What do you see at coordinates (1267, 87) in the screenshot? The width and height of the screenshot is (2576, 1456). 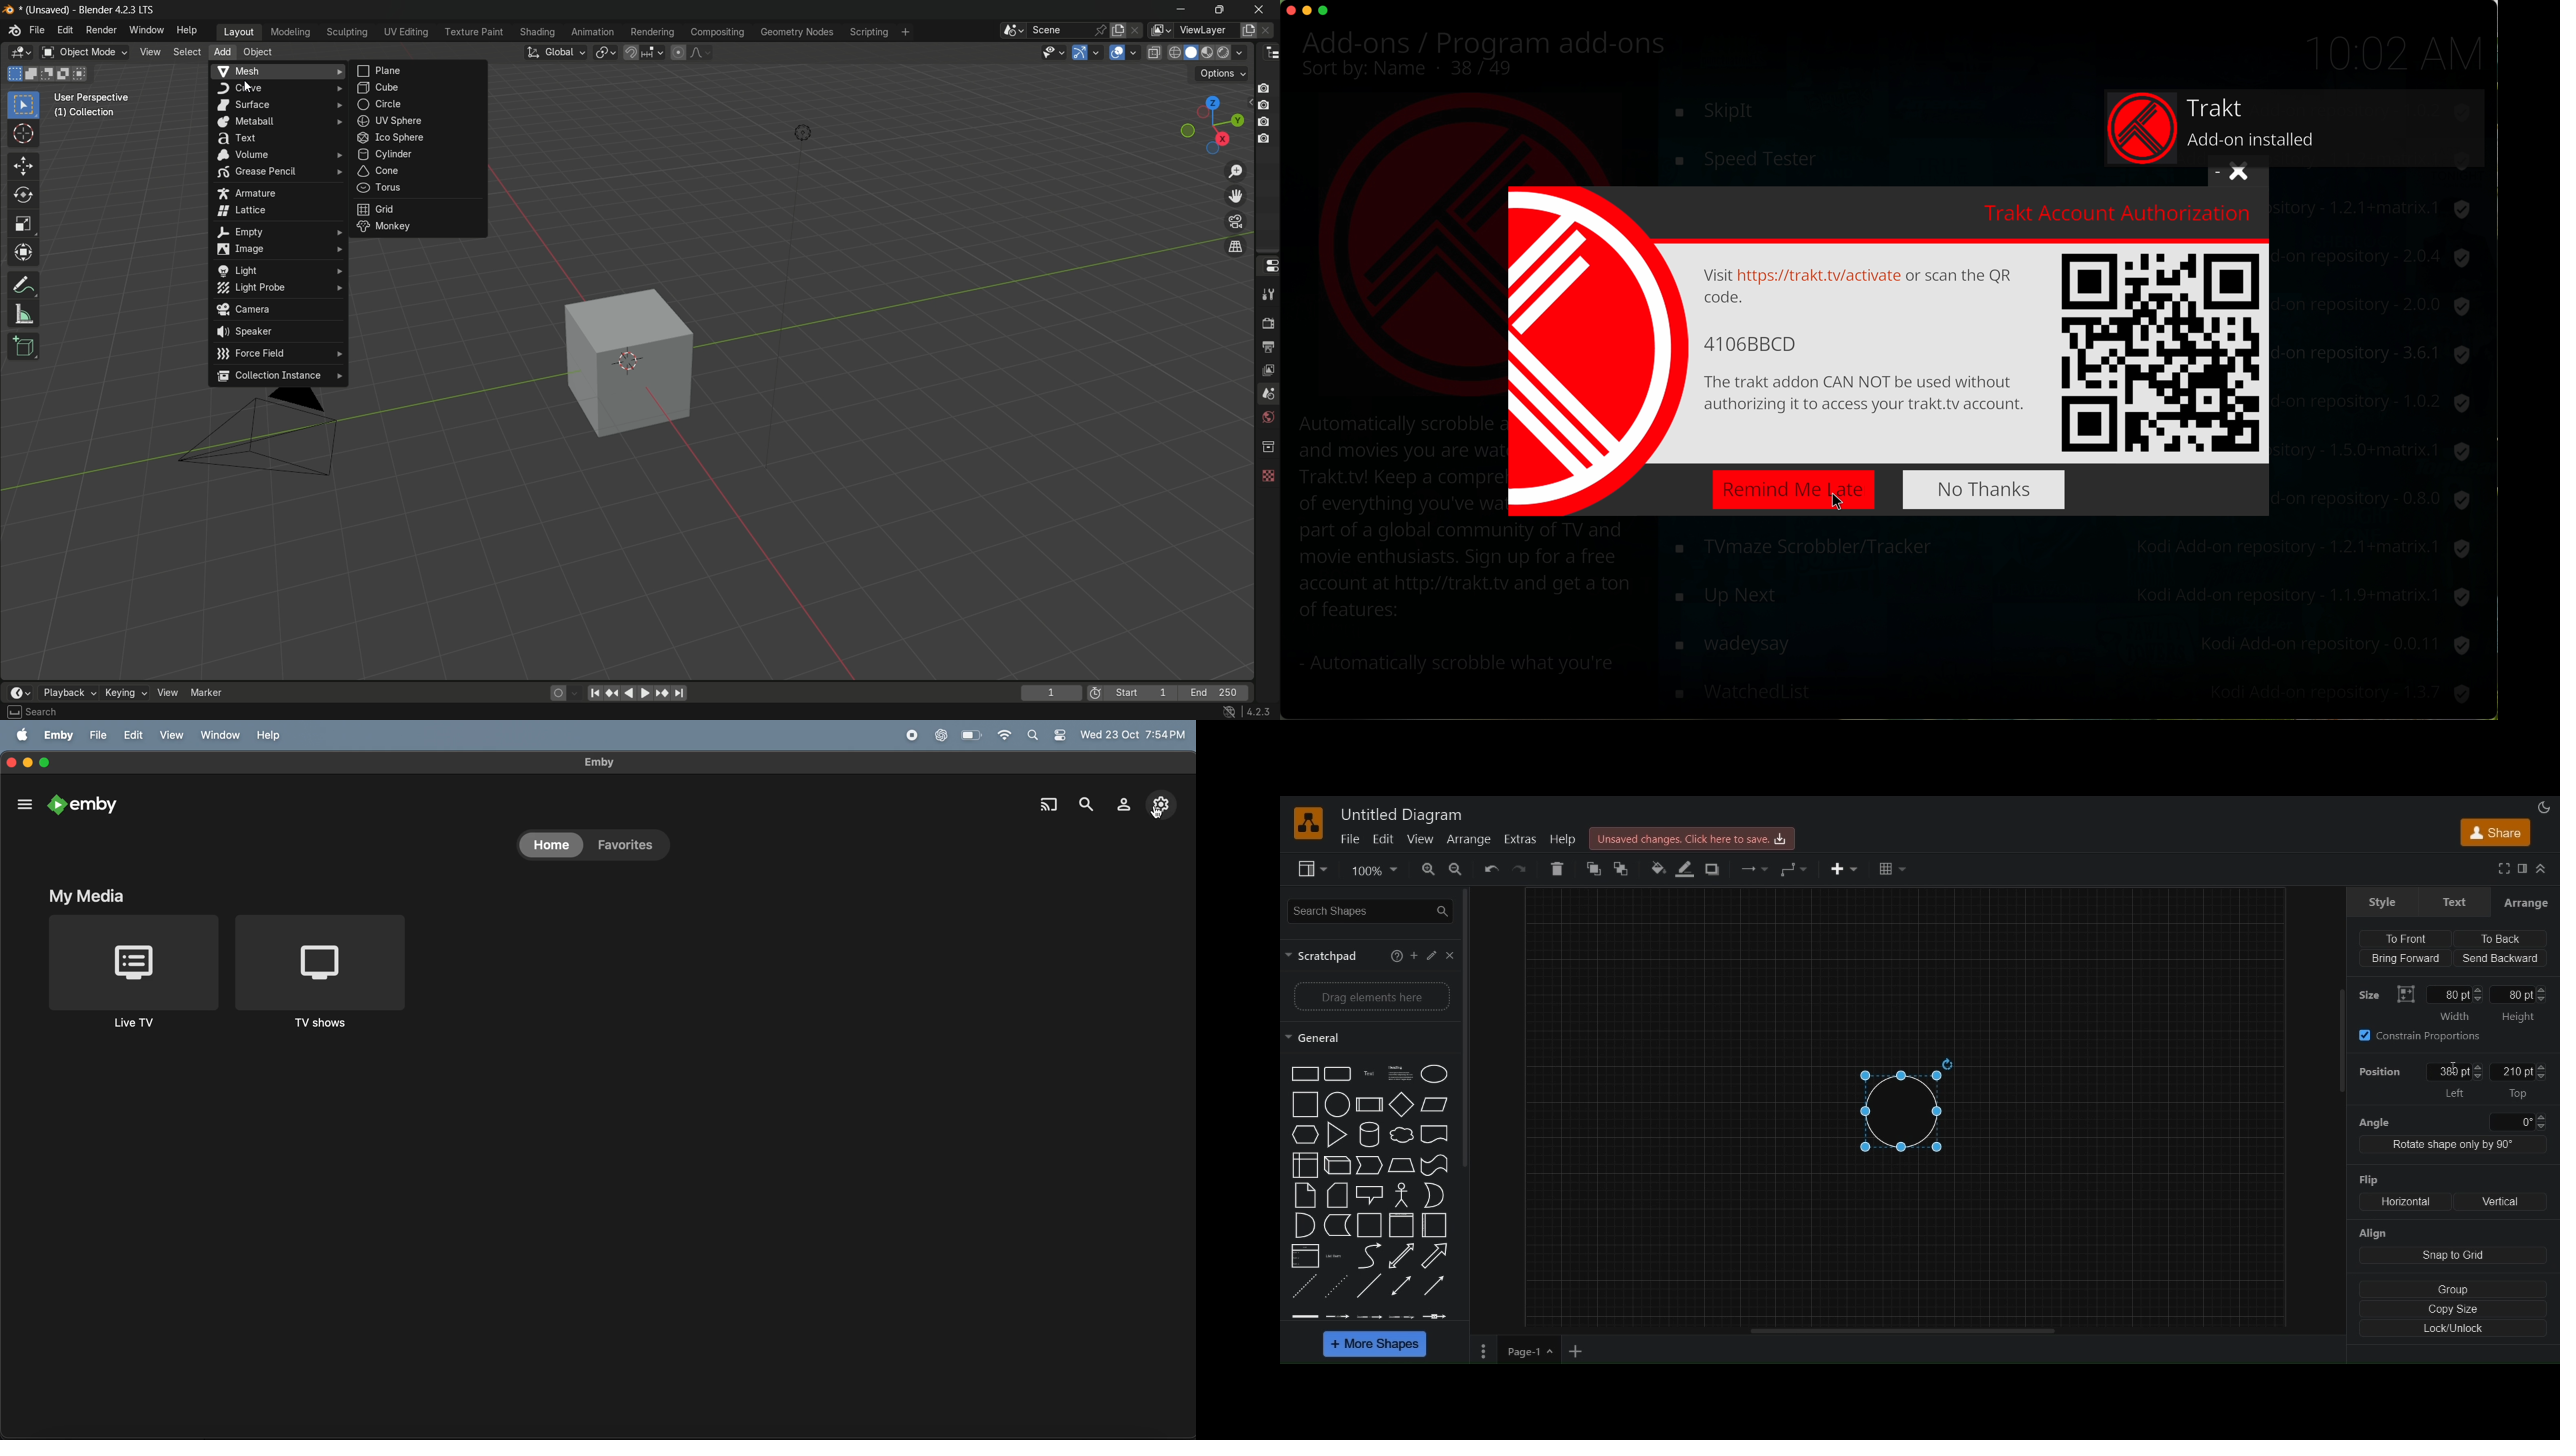 I see `capture` at bounding box center [1267, 87].